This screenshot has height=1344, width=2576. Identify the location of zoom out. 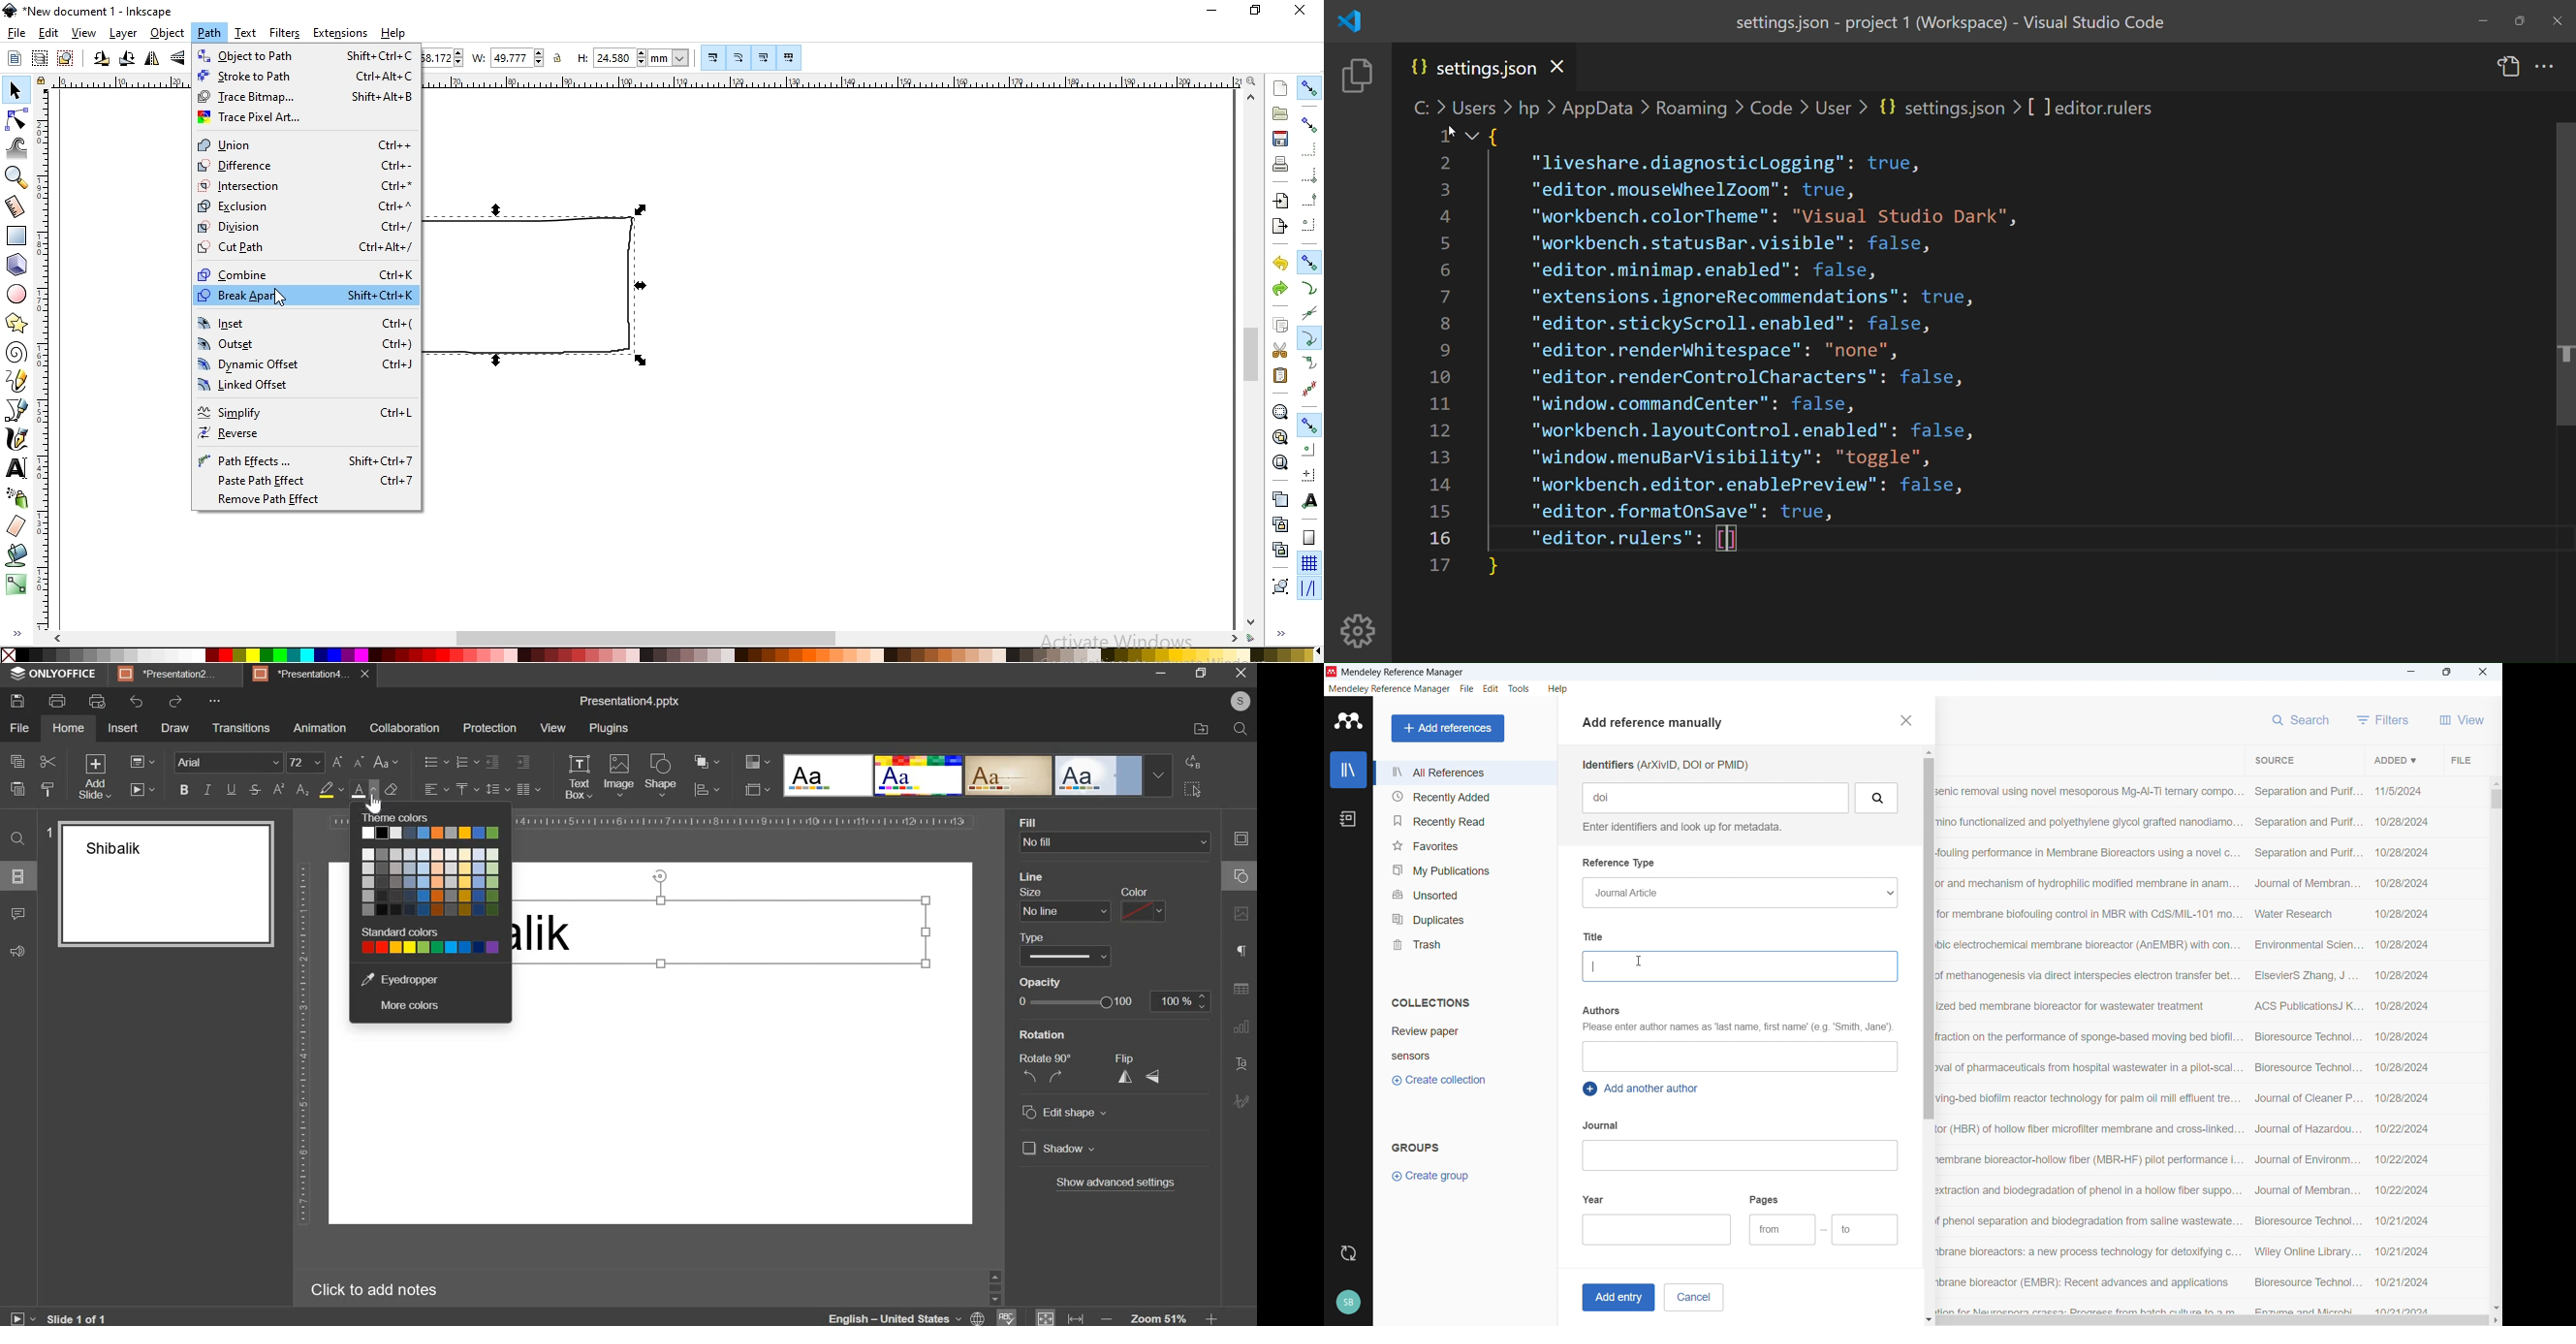
(1104, 1315).